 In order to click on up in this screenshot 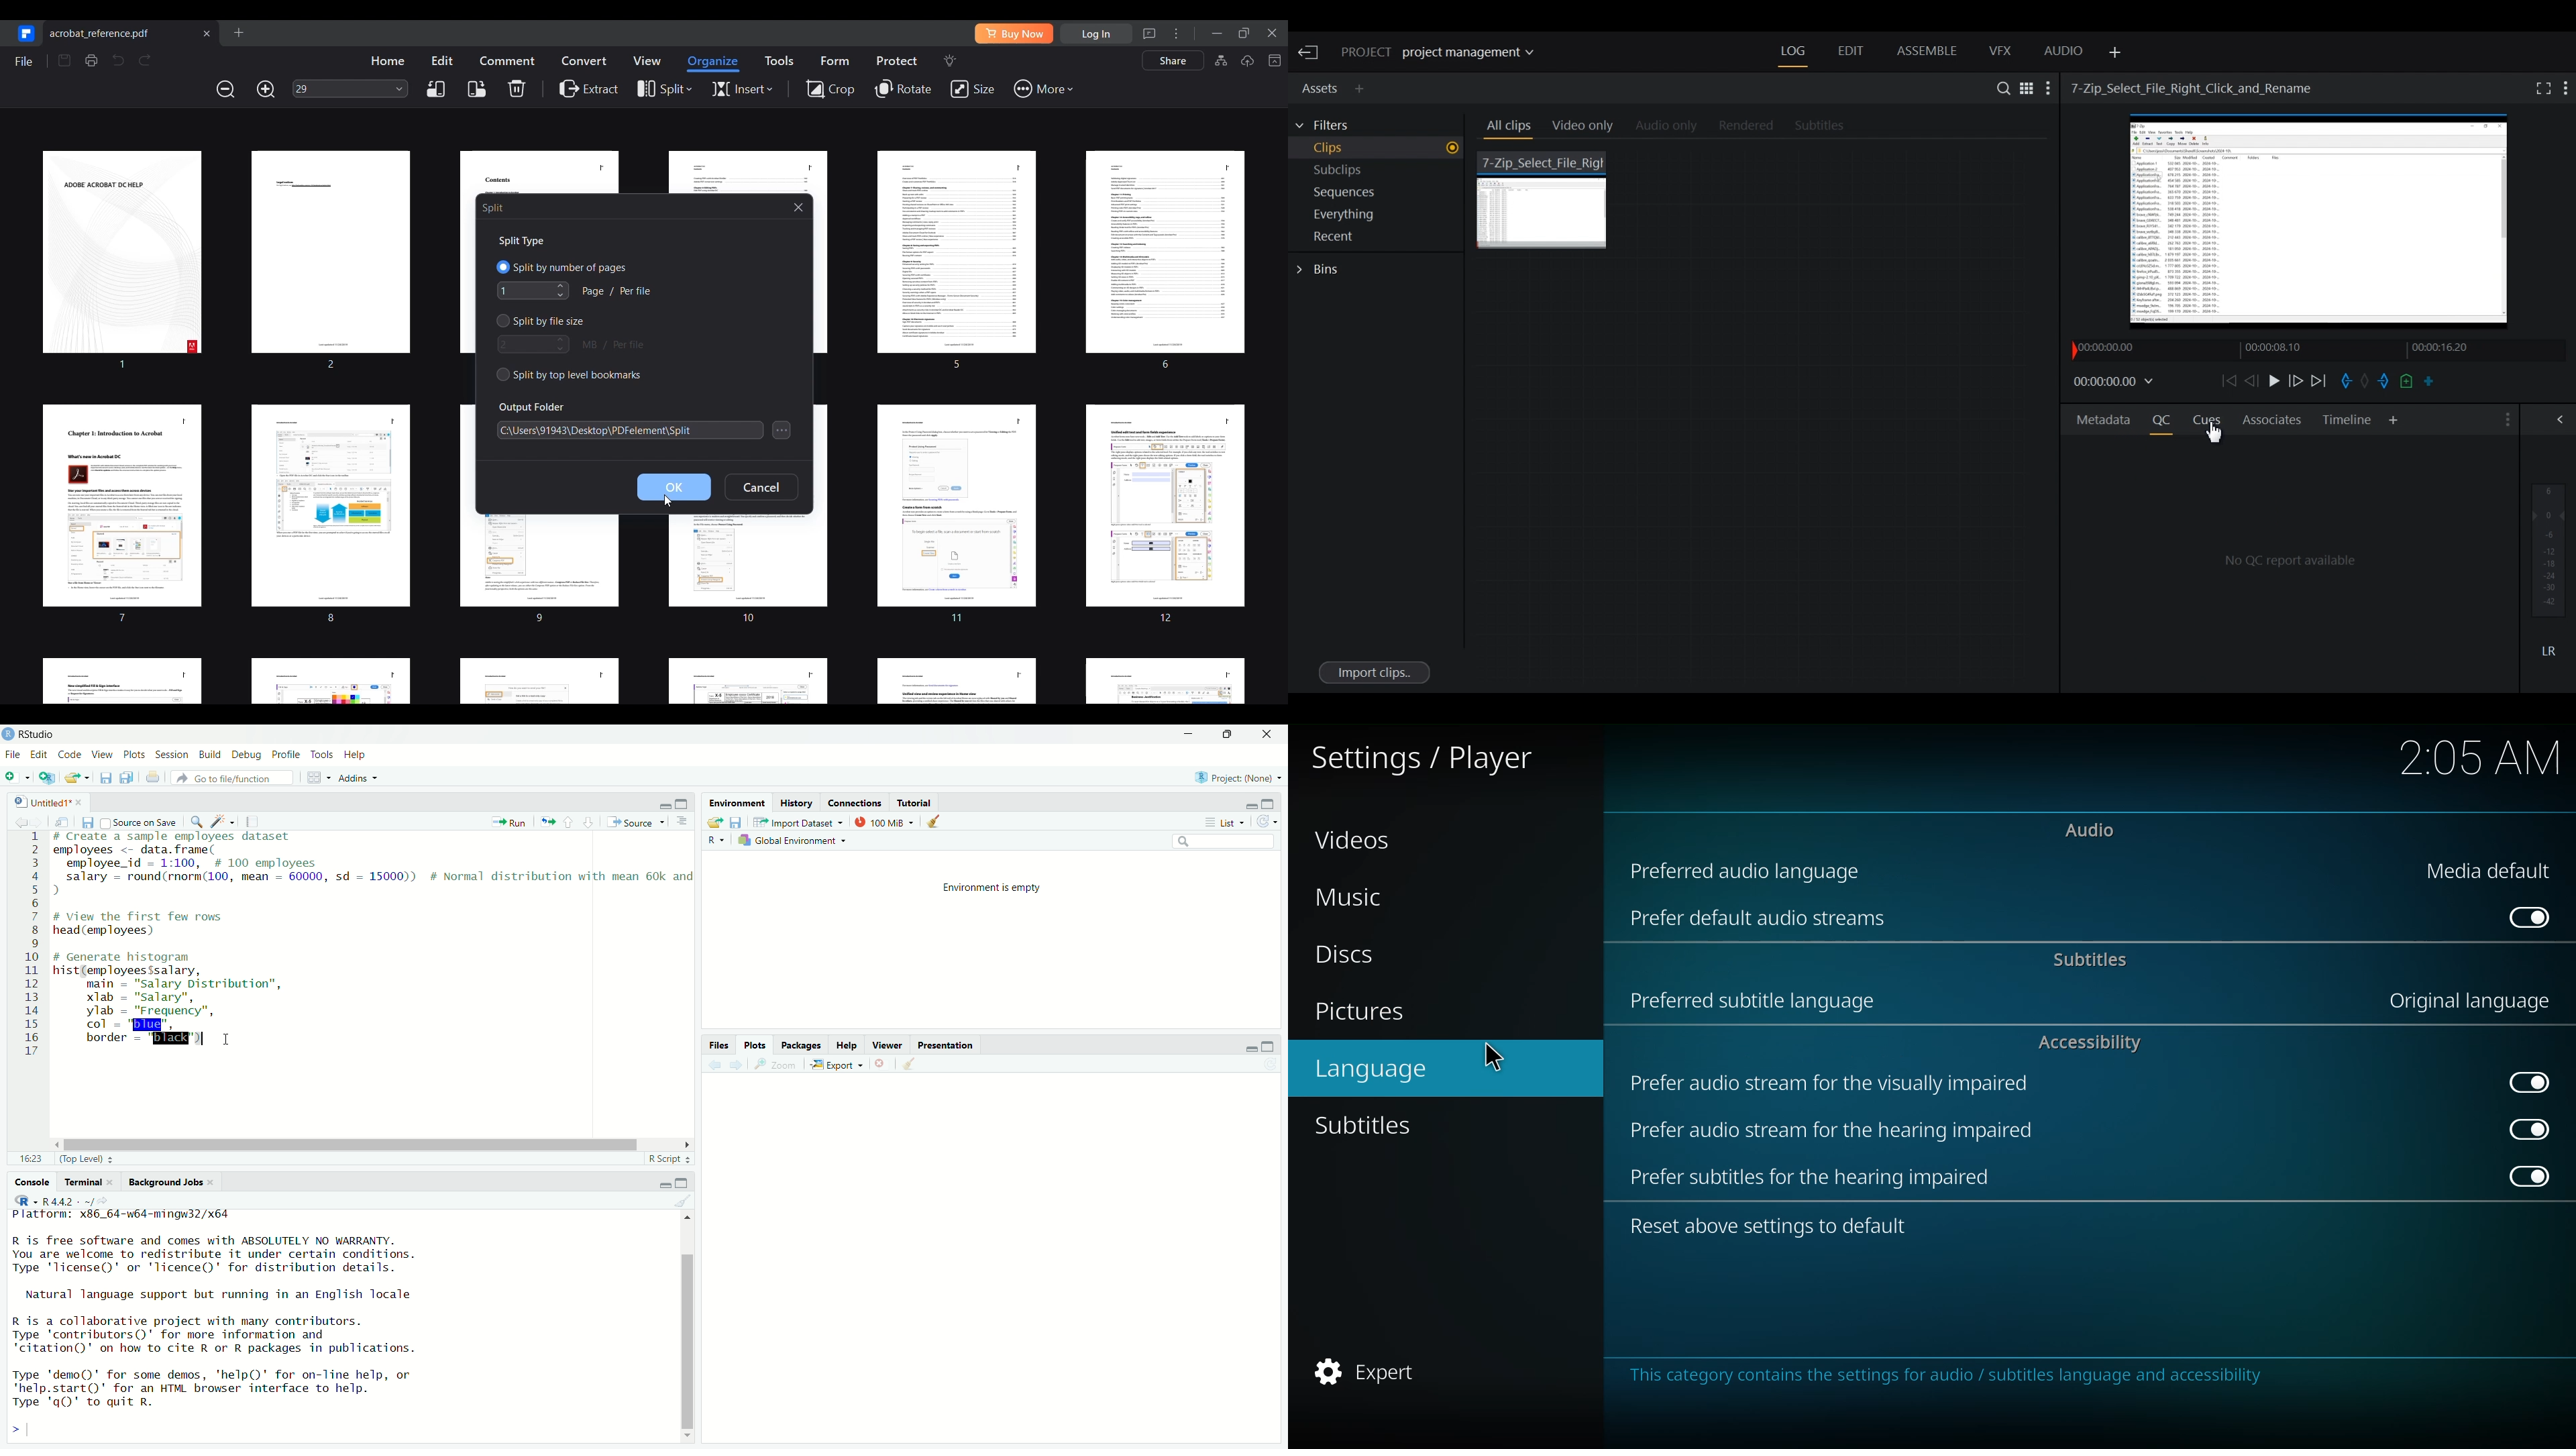, I will do `click(569, 822)`.